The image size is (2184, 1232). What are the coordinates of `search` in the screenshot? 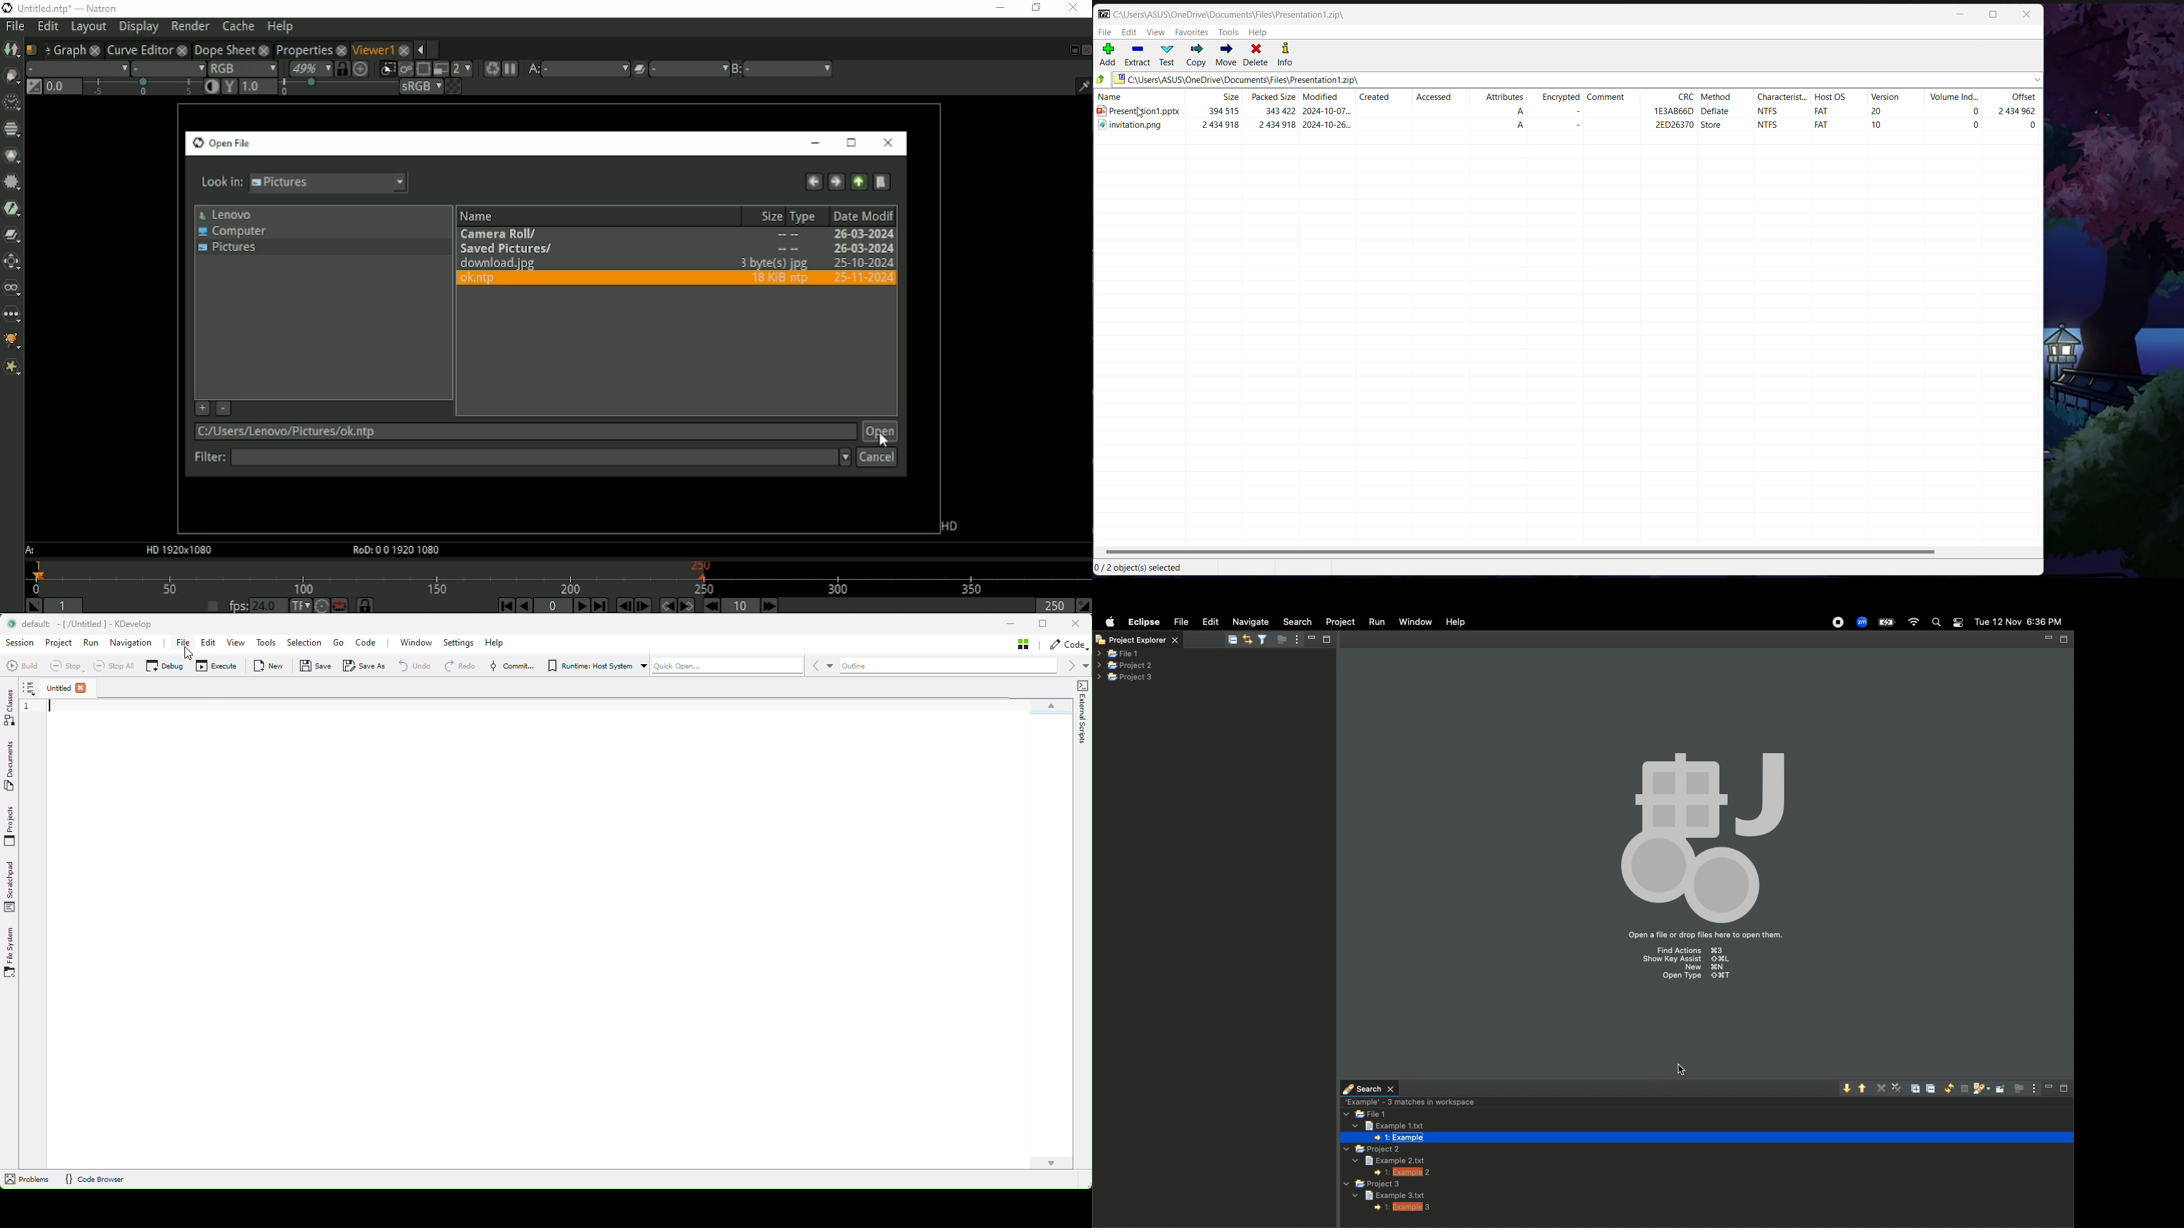 It's located at (1369, 1085).